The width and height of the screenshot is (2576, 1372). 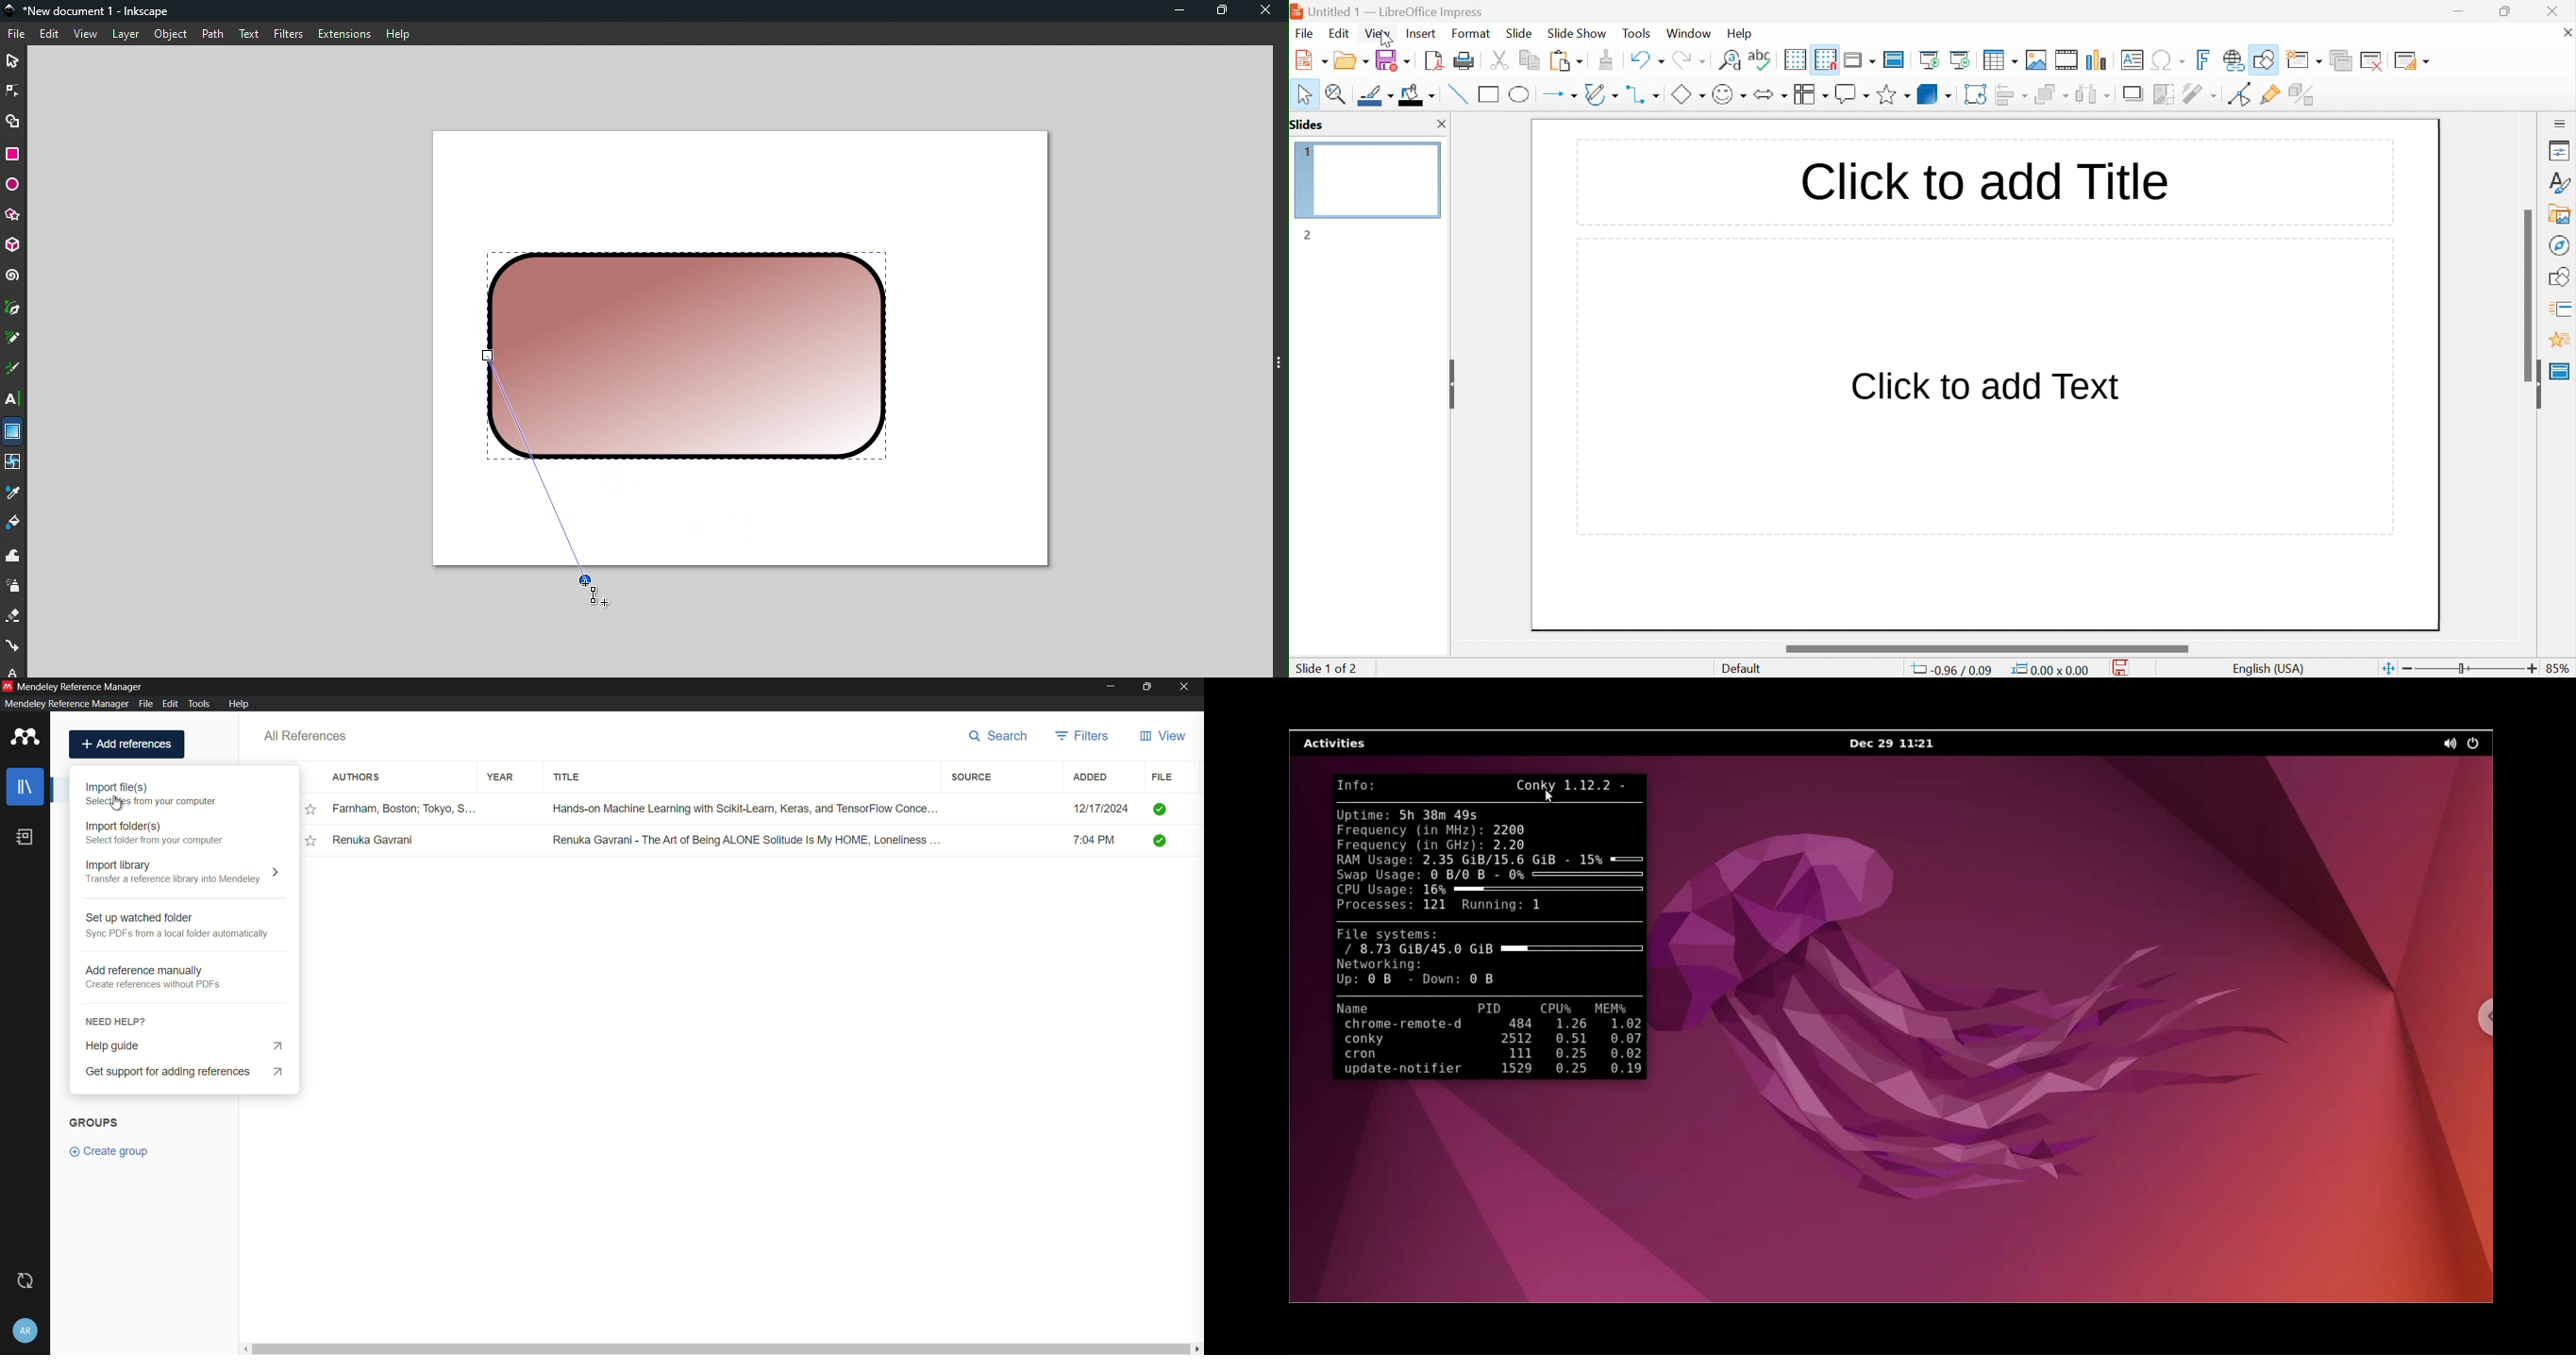 I want to click on ‘New document 1 - Inkscape, so click(x=99, y=11).